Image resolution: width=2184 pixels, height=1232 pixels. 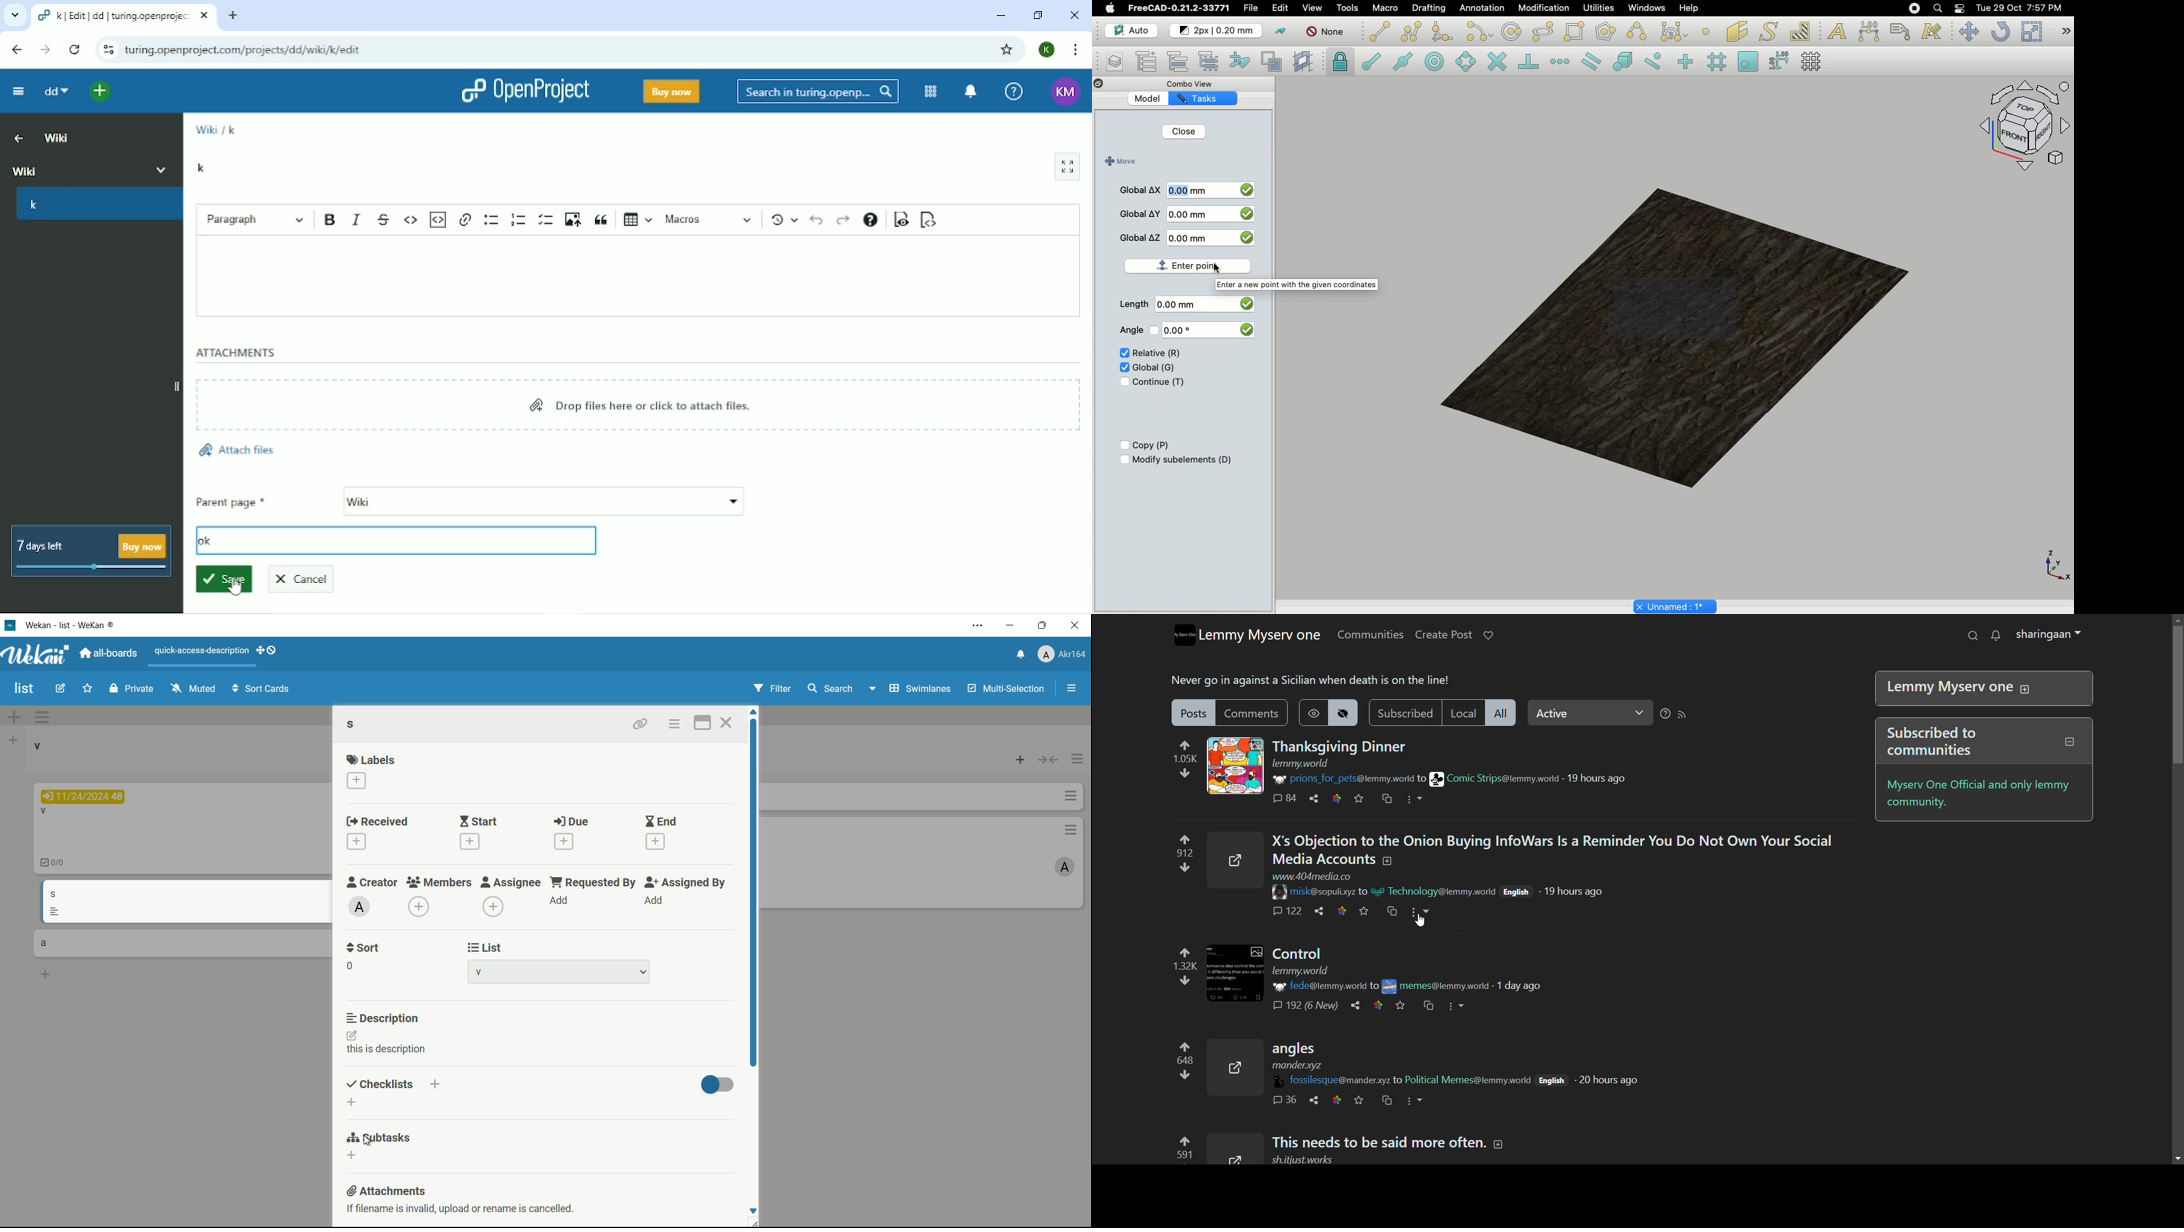 I want to click on create post, so click(x=1445, y=634).